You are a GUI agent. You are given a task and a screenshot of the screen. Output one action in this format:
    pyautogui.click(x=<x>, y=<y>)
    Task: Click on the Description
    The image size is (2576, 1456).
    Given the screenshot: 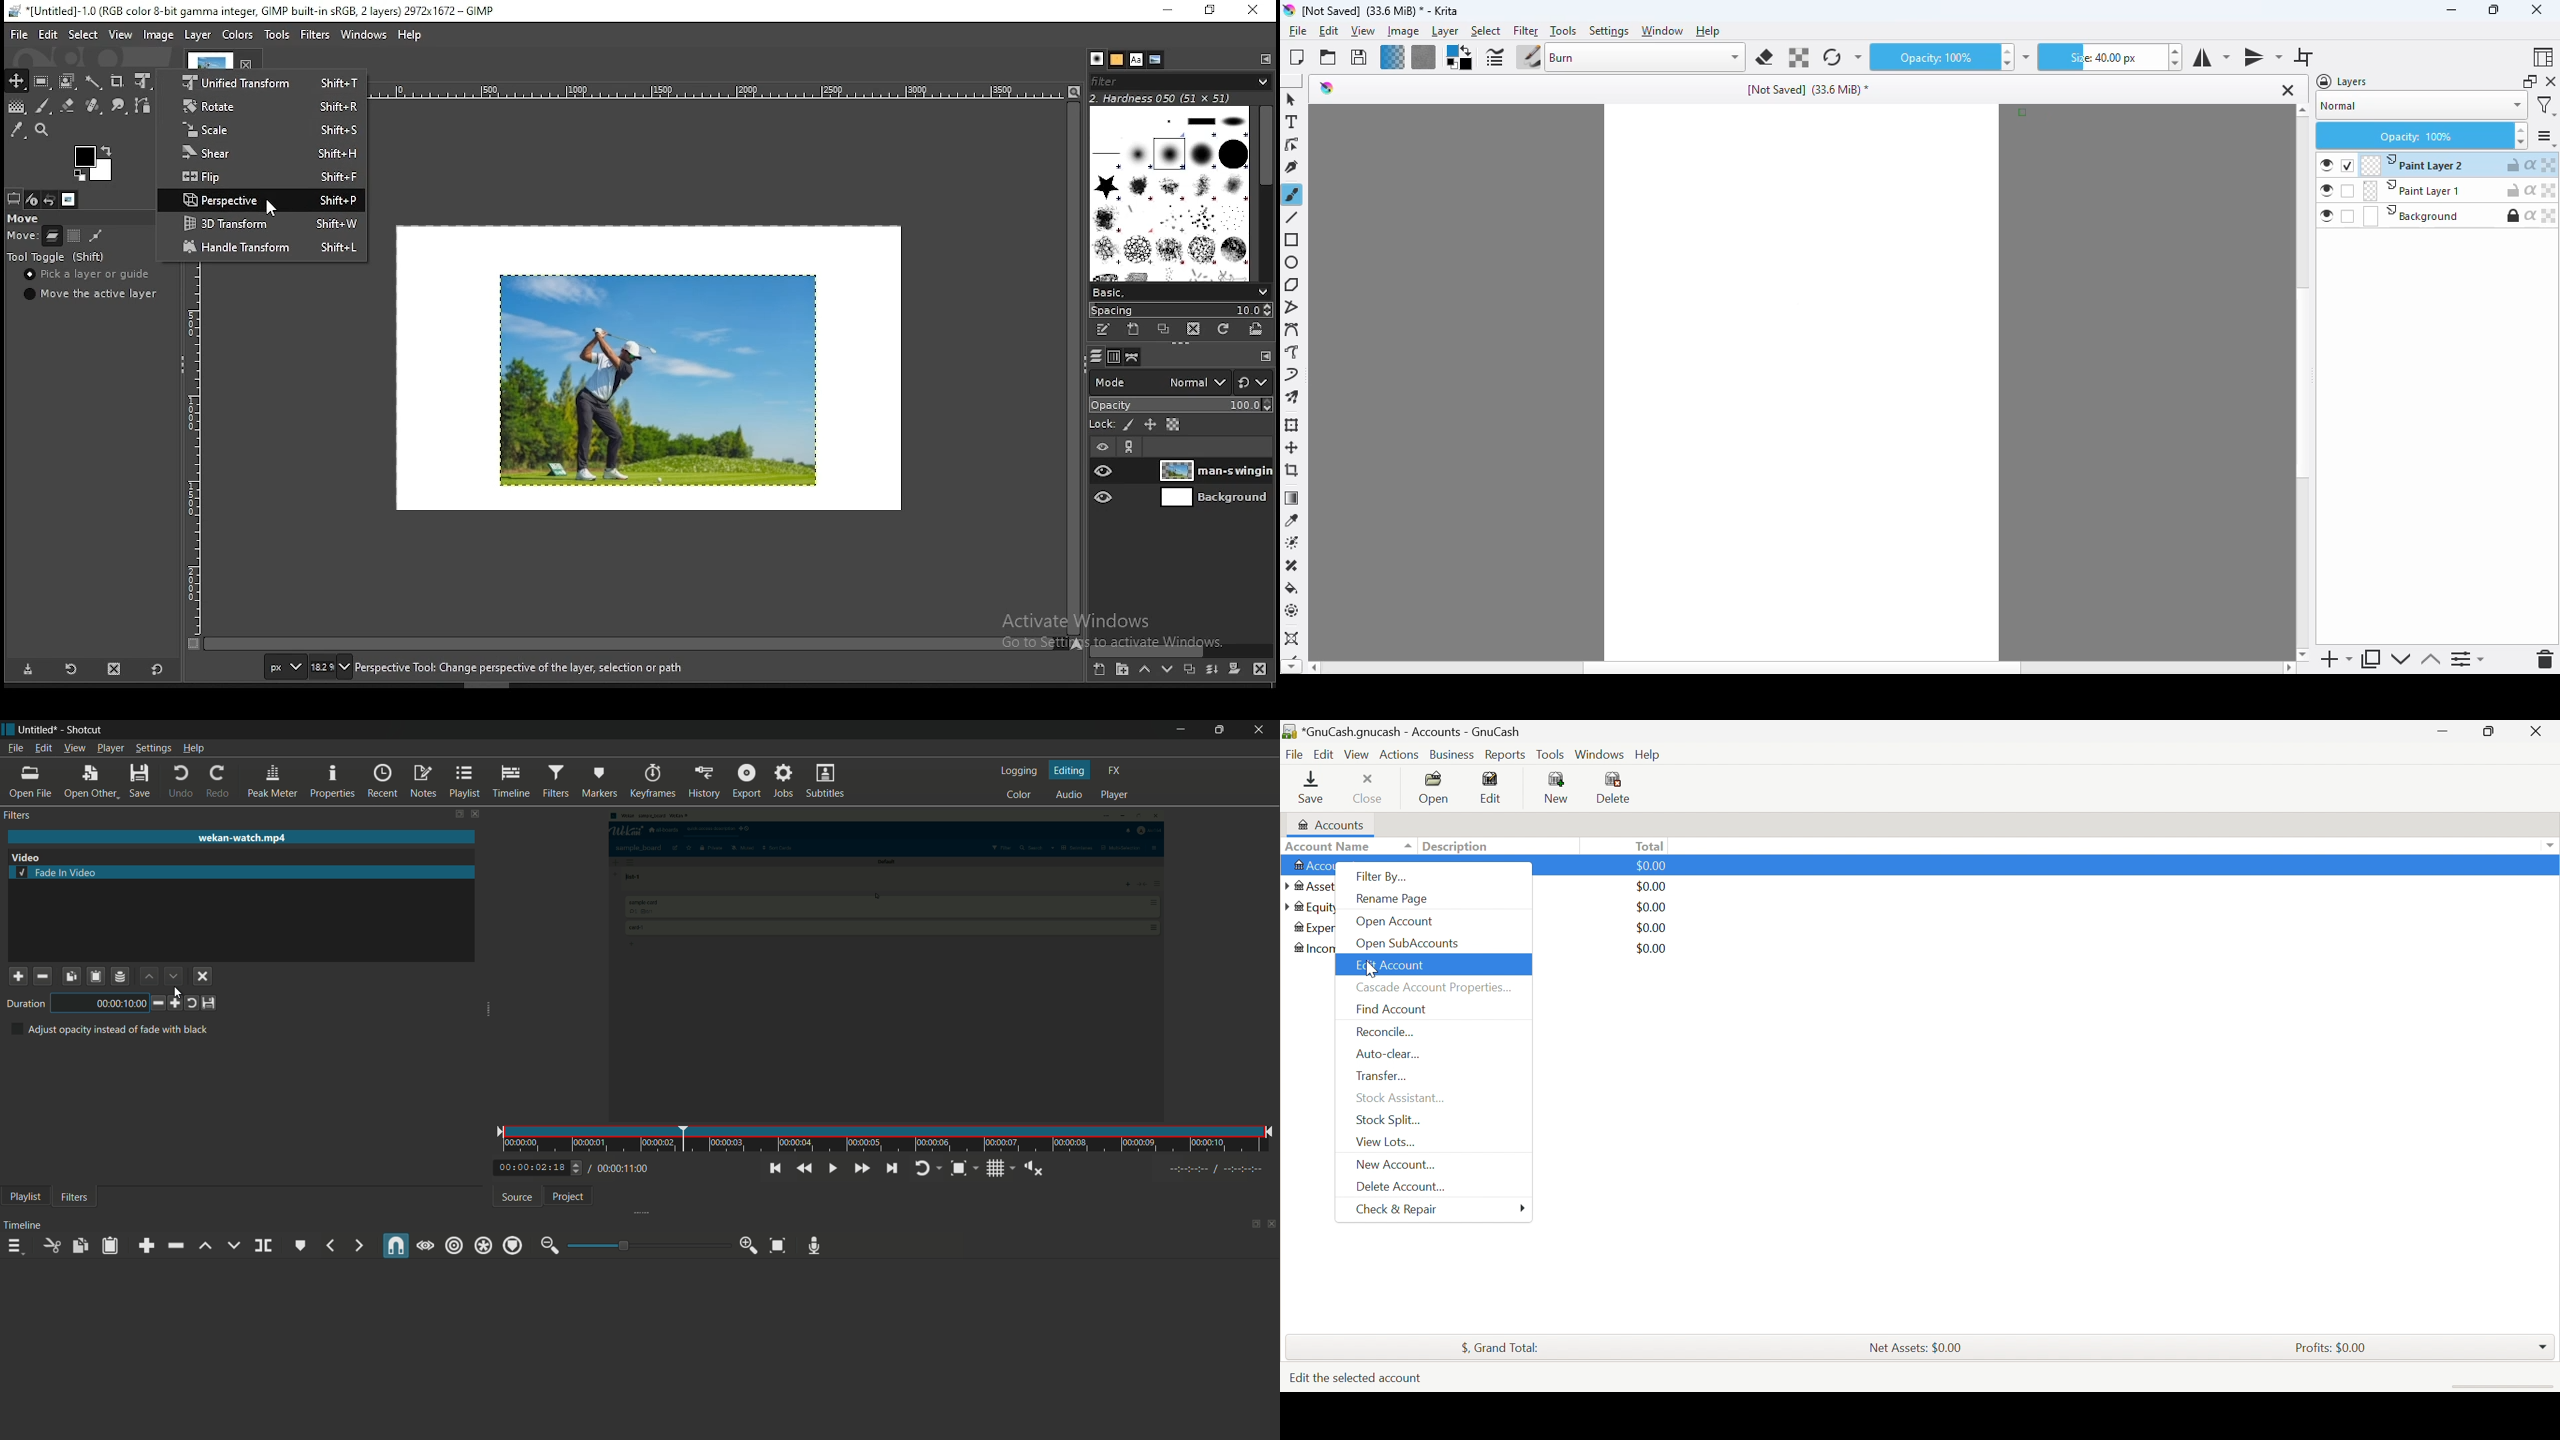 What is the action you would take?
    pyautogui.click(x=1457, y=847)
    